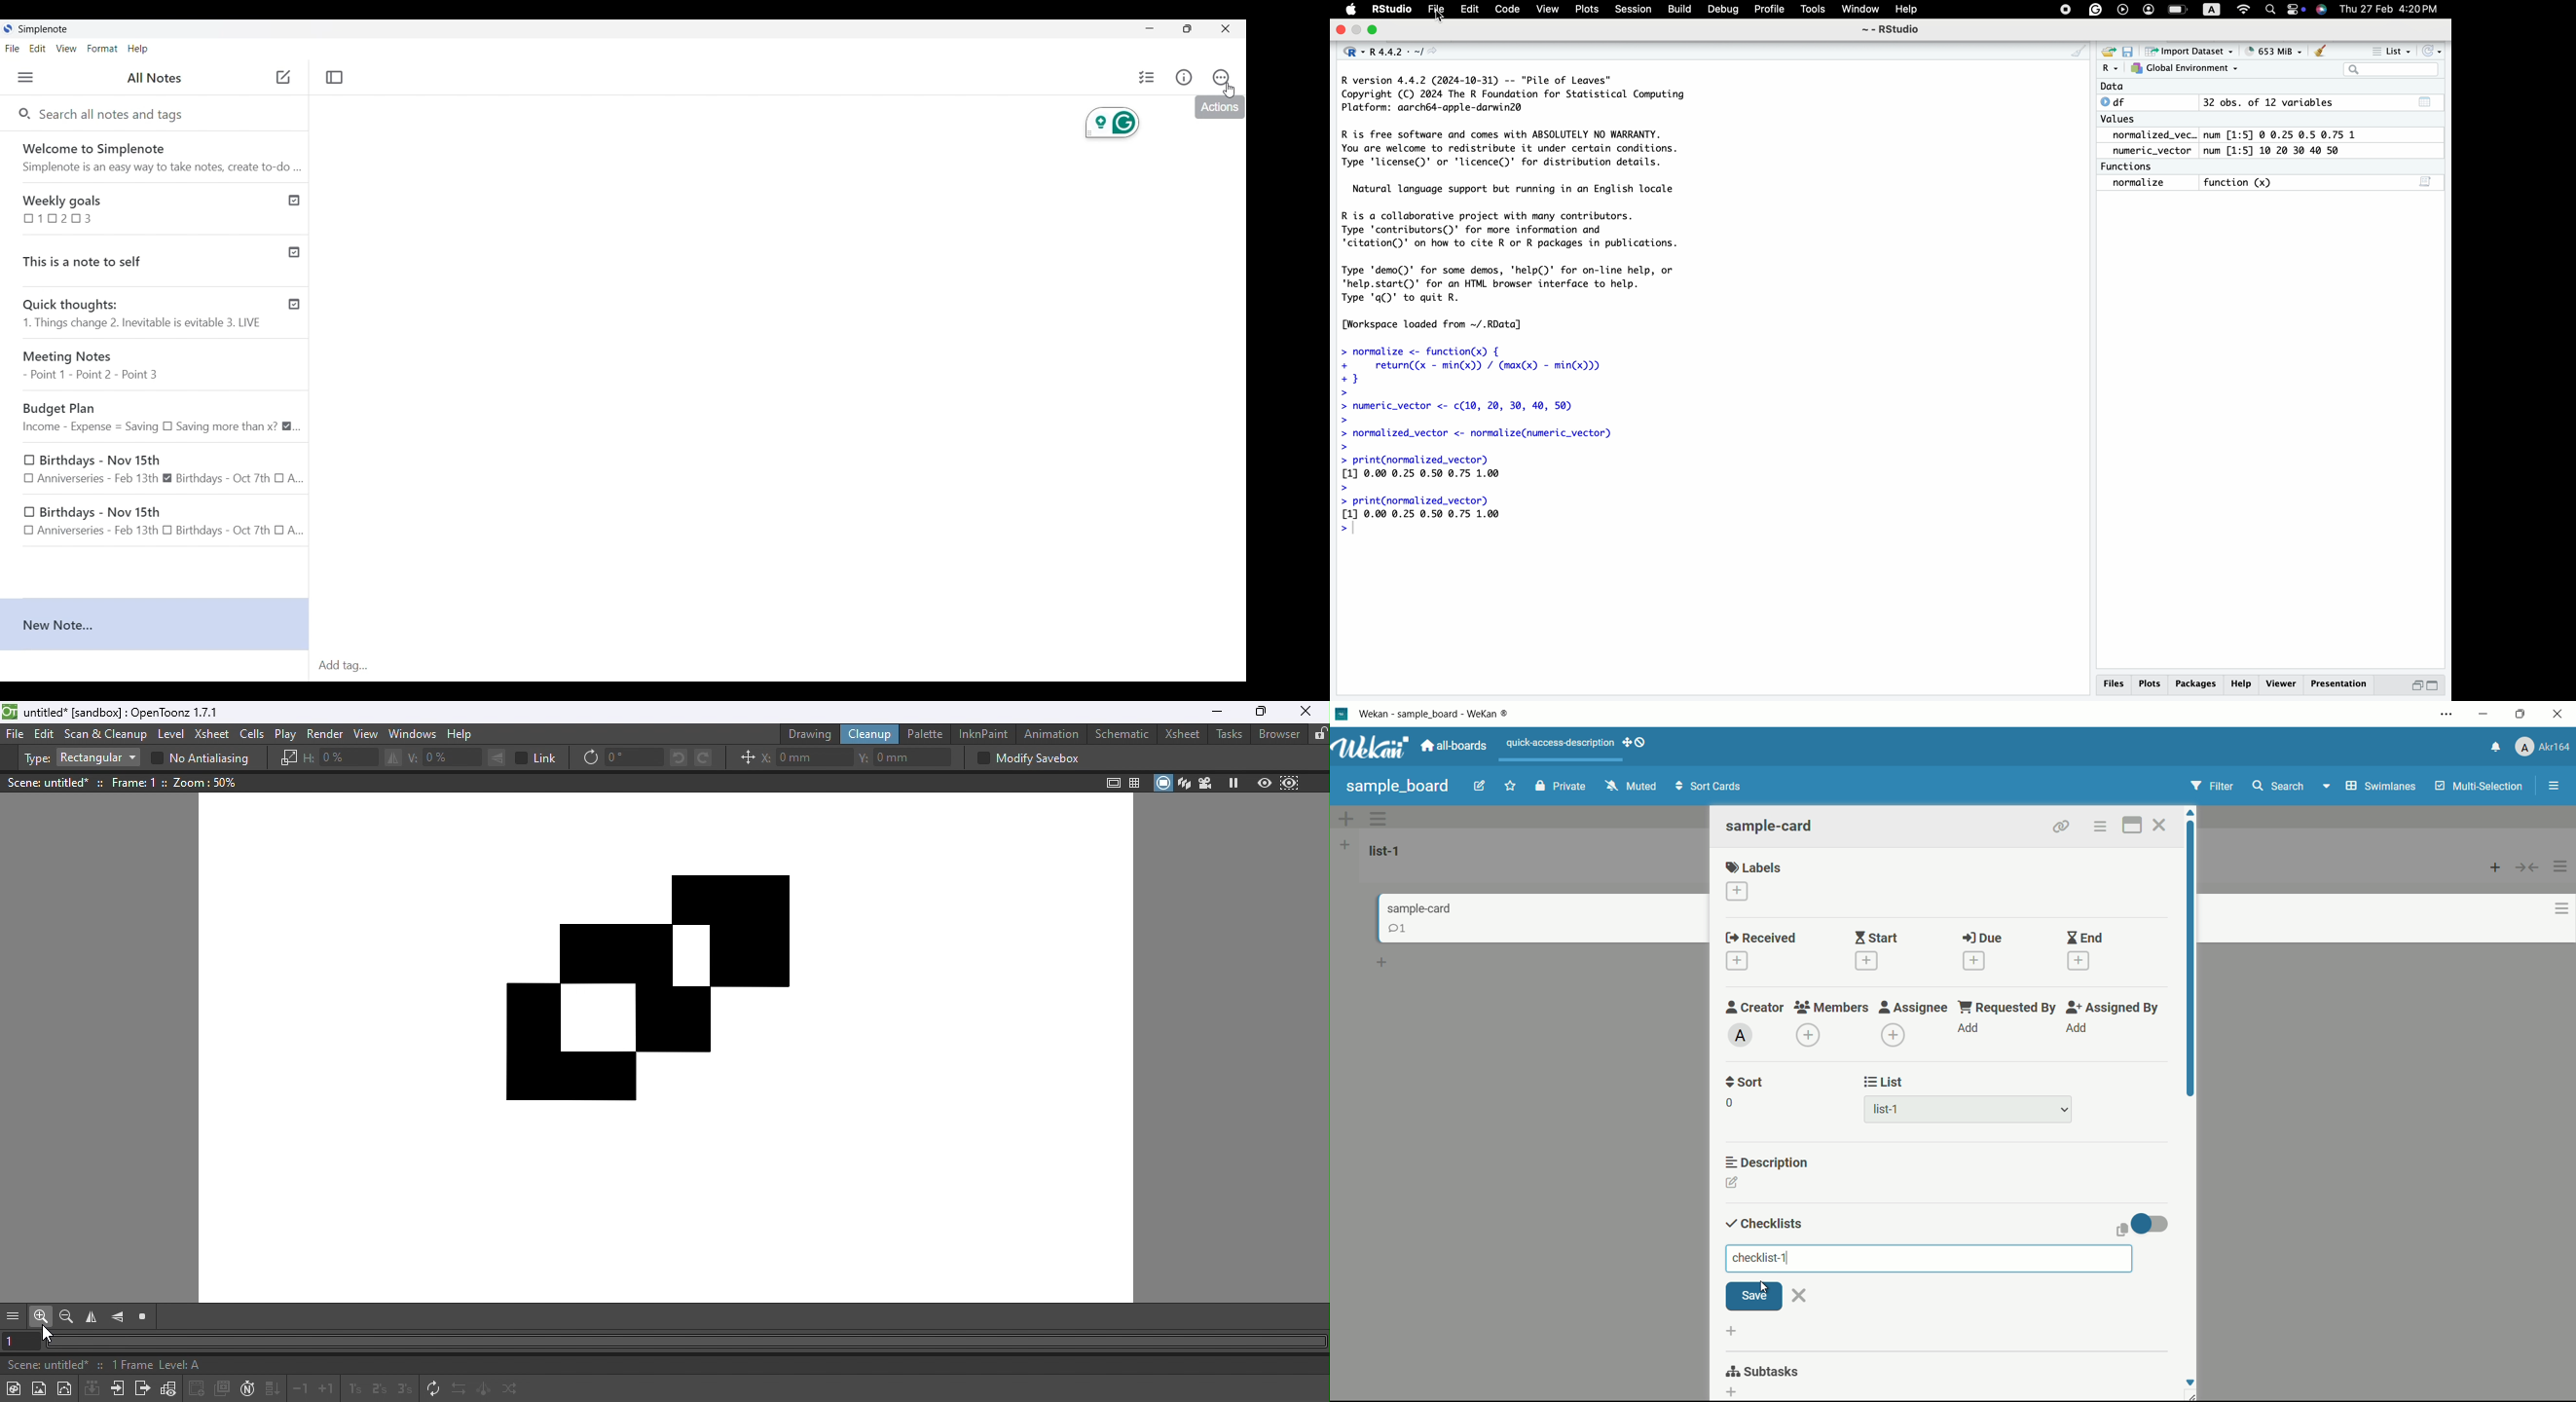  I want to click on function (x), so click(2241, 183).